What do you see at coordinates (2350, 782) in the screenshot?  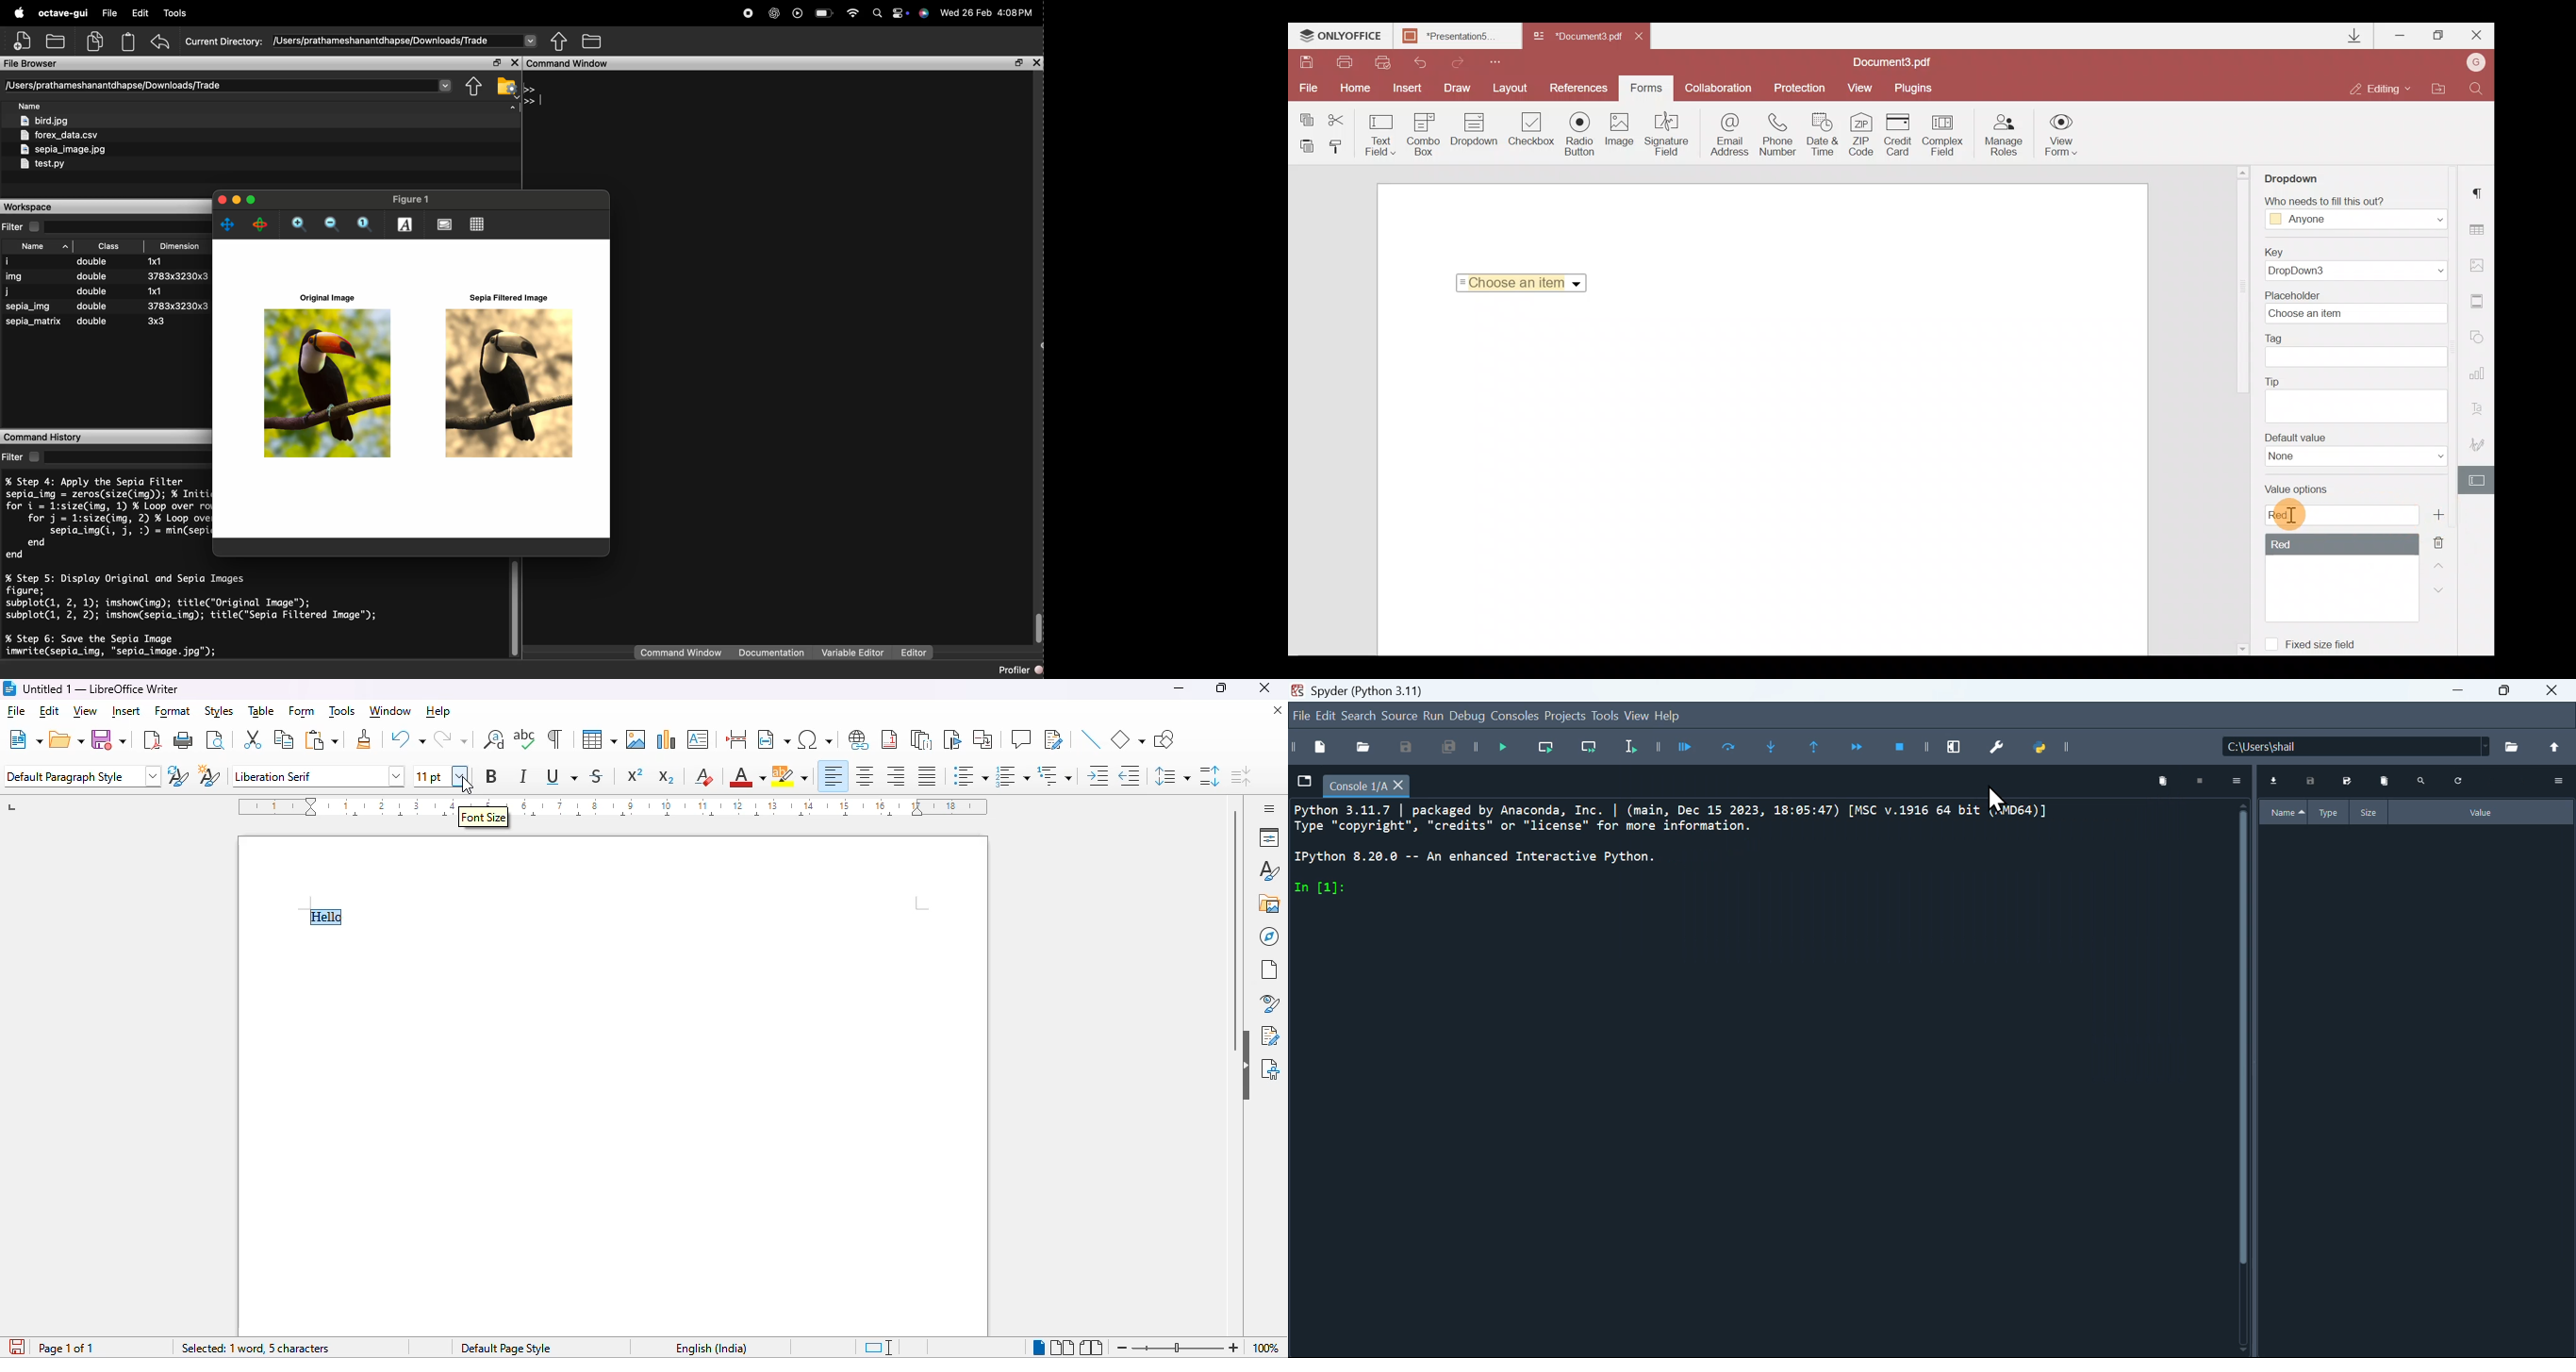 I see `Save as` at bounding box center [2350, 782].